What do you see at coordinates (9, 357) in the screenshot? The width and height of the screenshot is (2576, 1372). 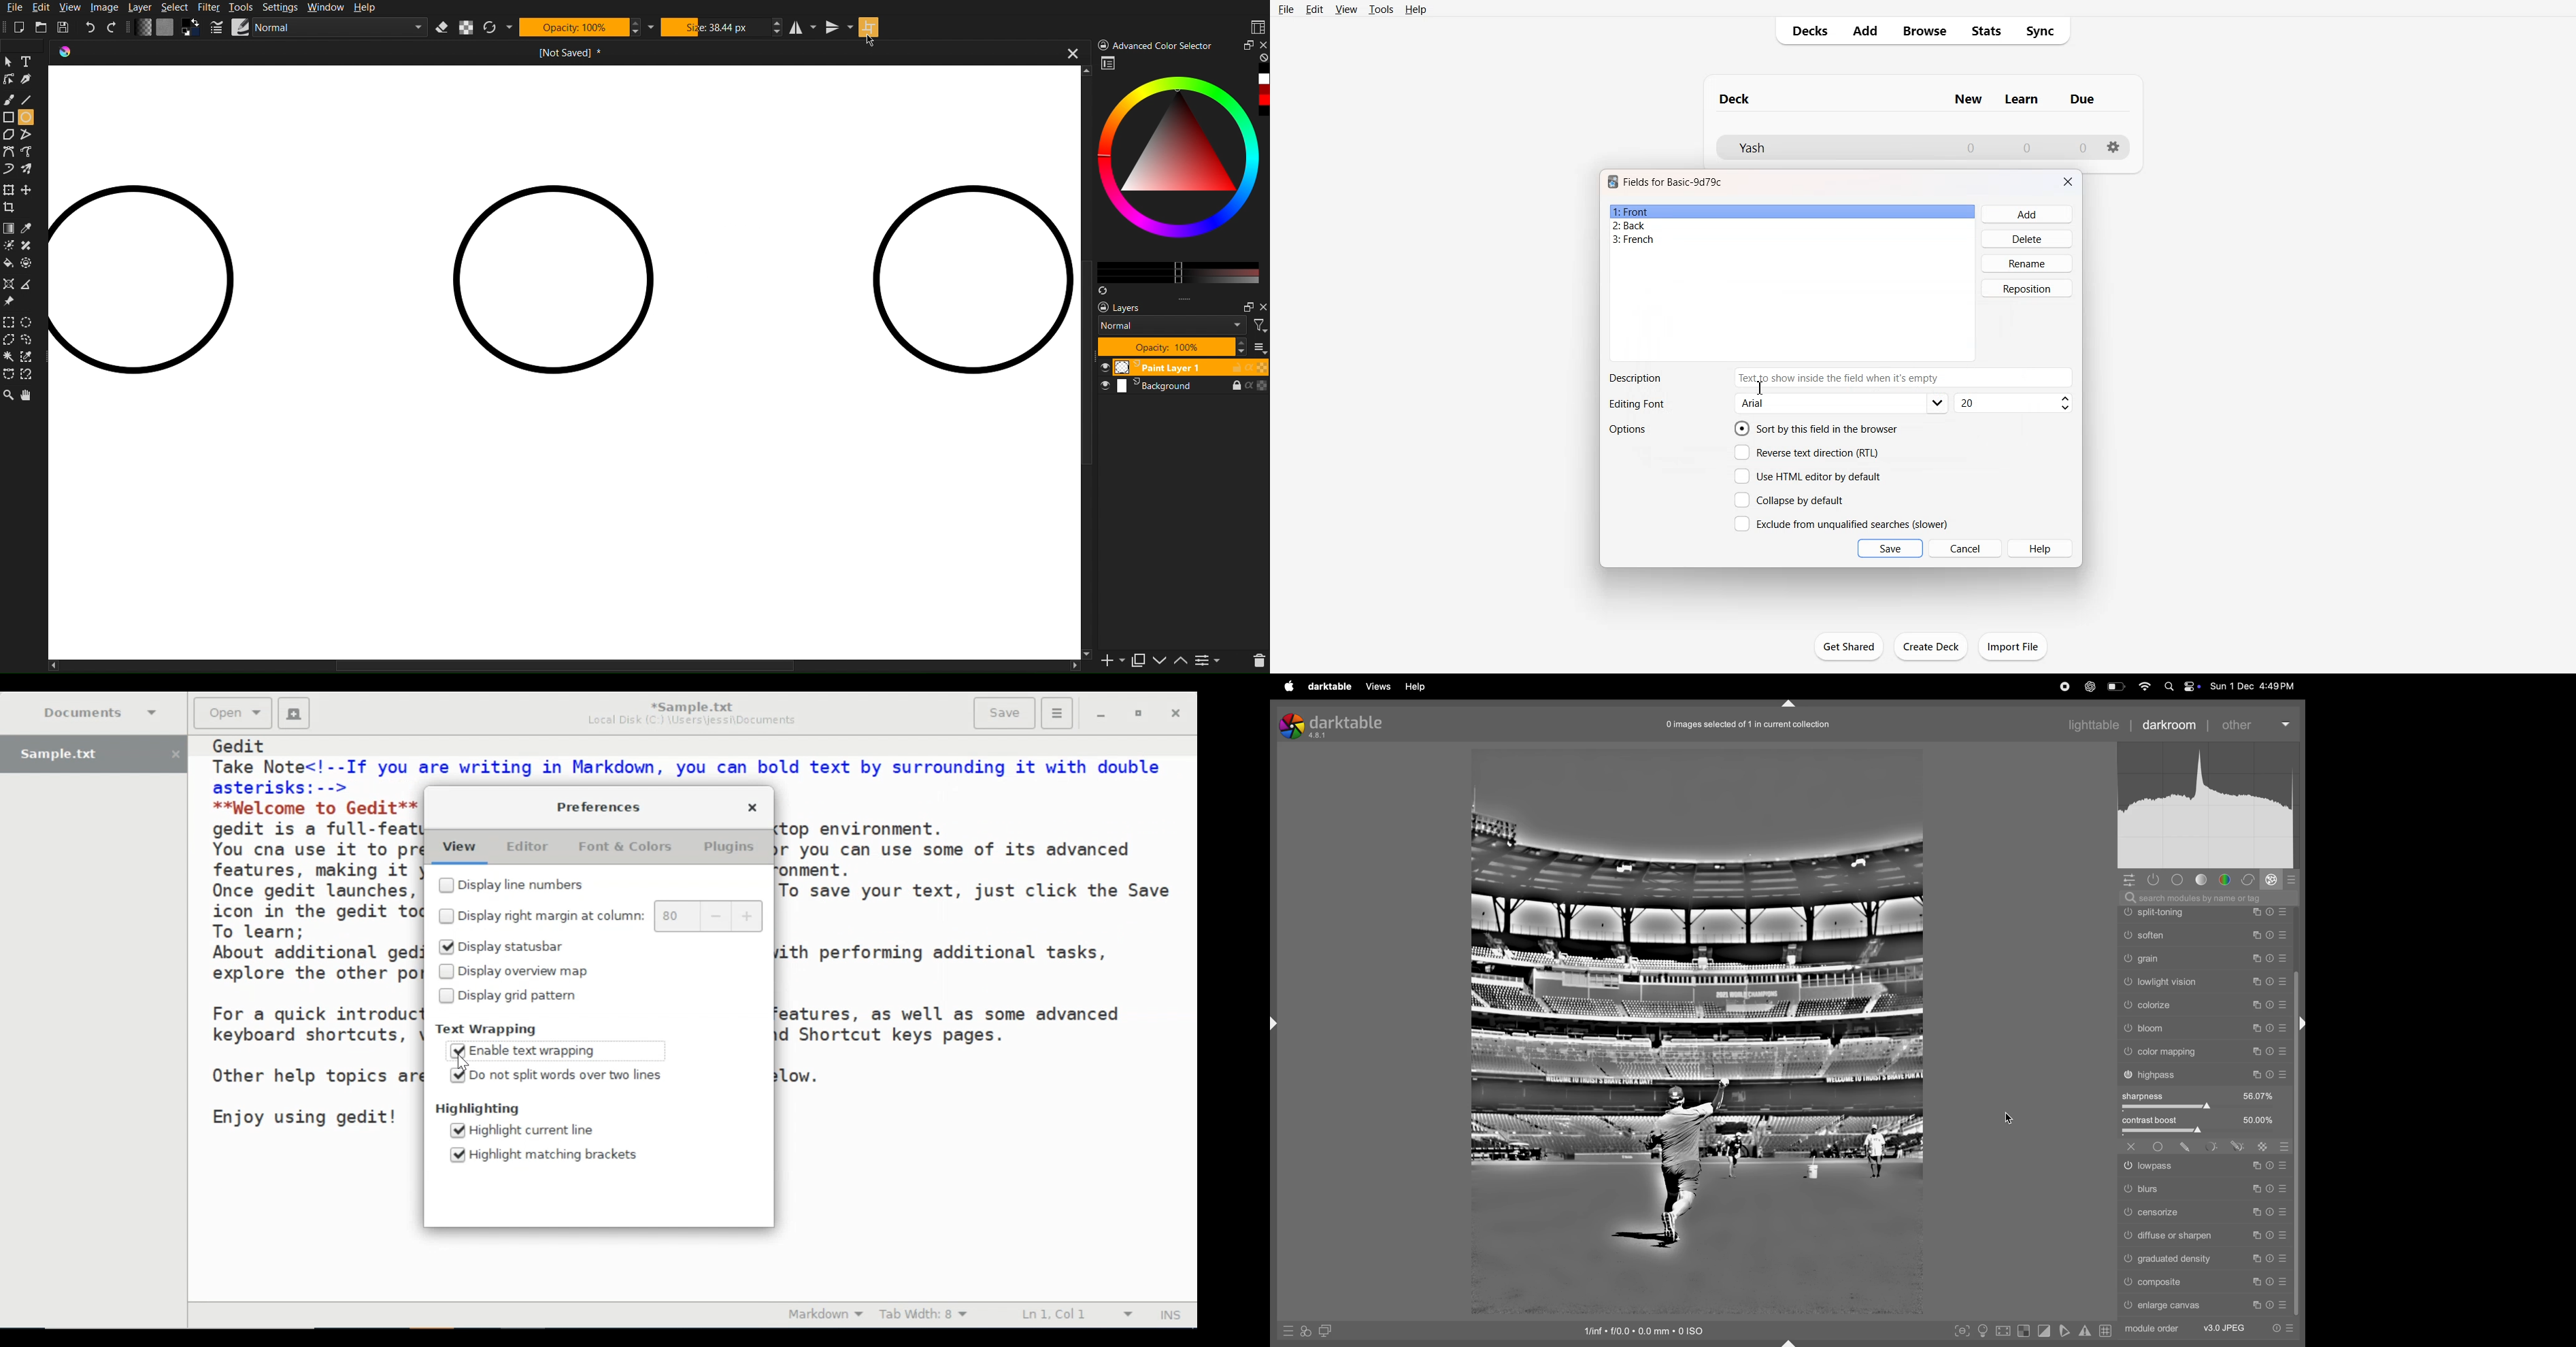 I see `Wind` at bounding box center [9, 357].